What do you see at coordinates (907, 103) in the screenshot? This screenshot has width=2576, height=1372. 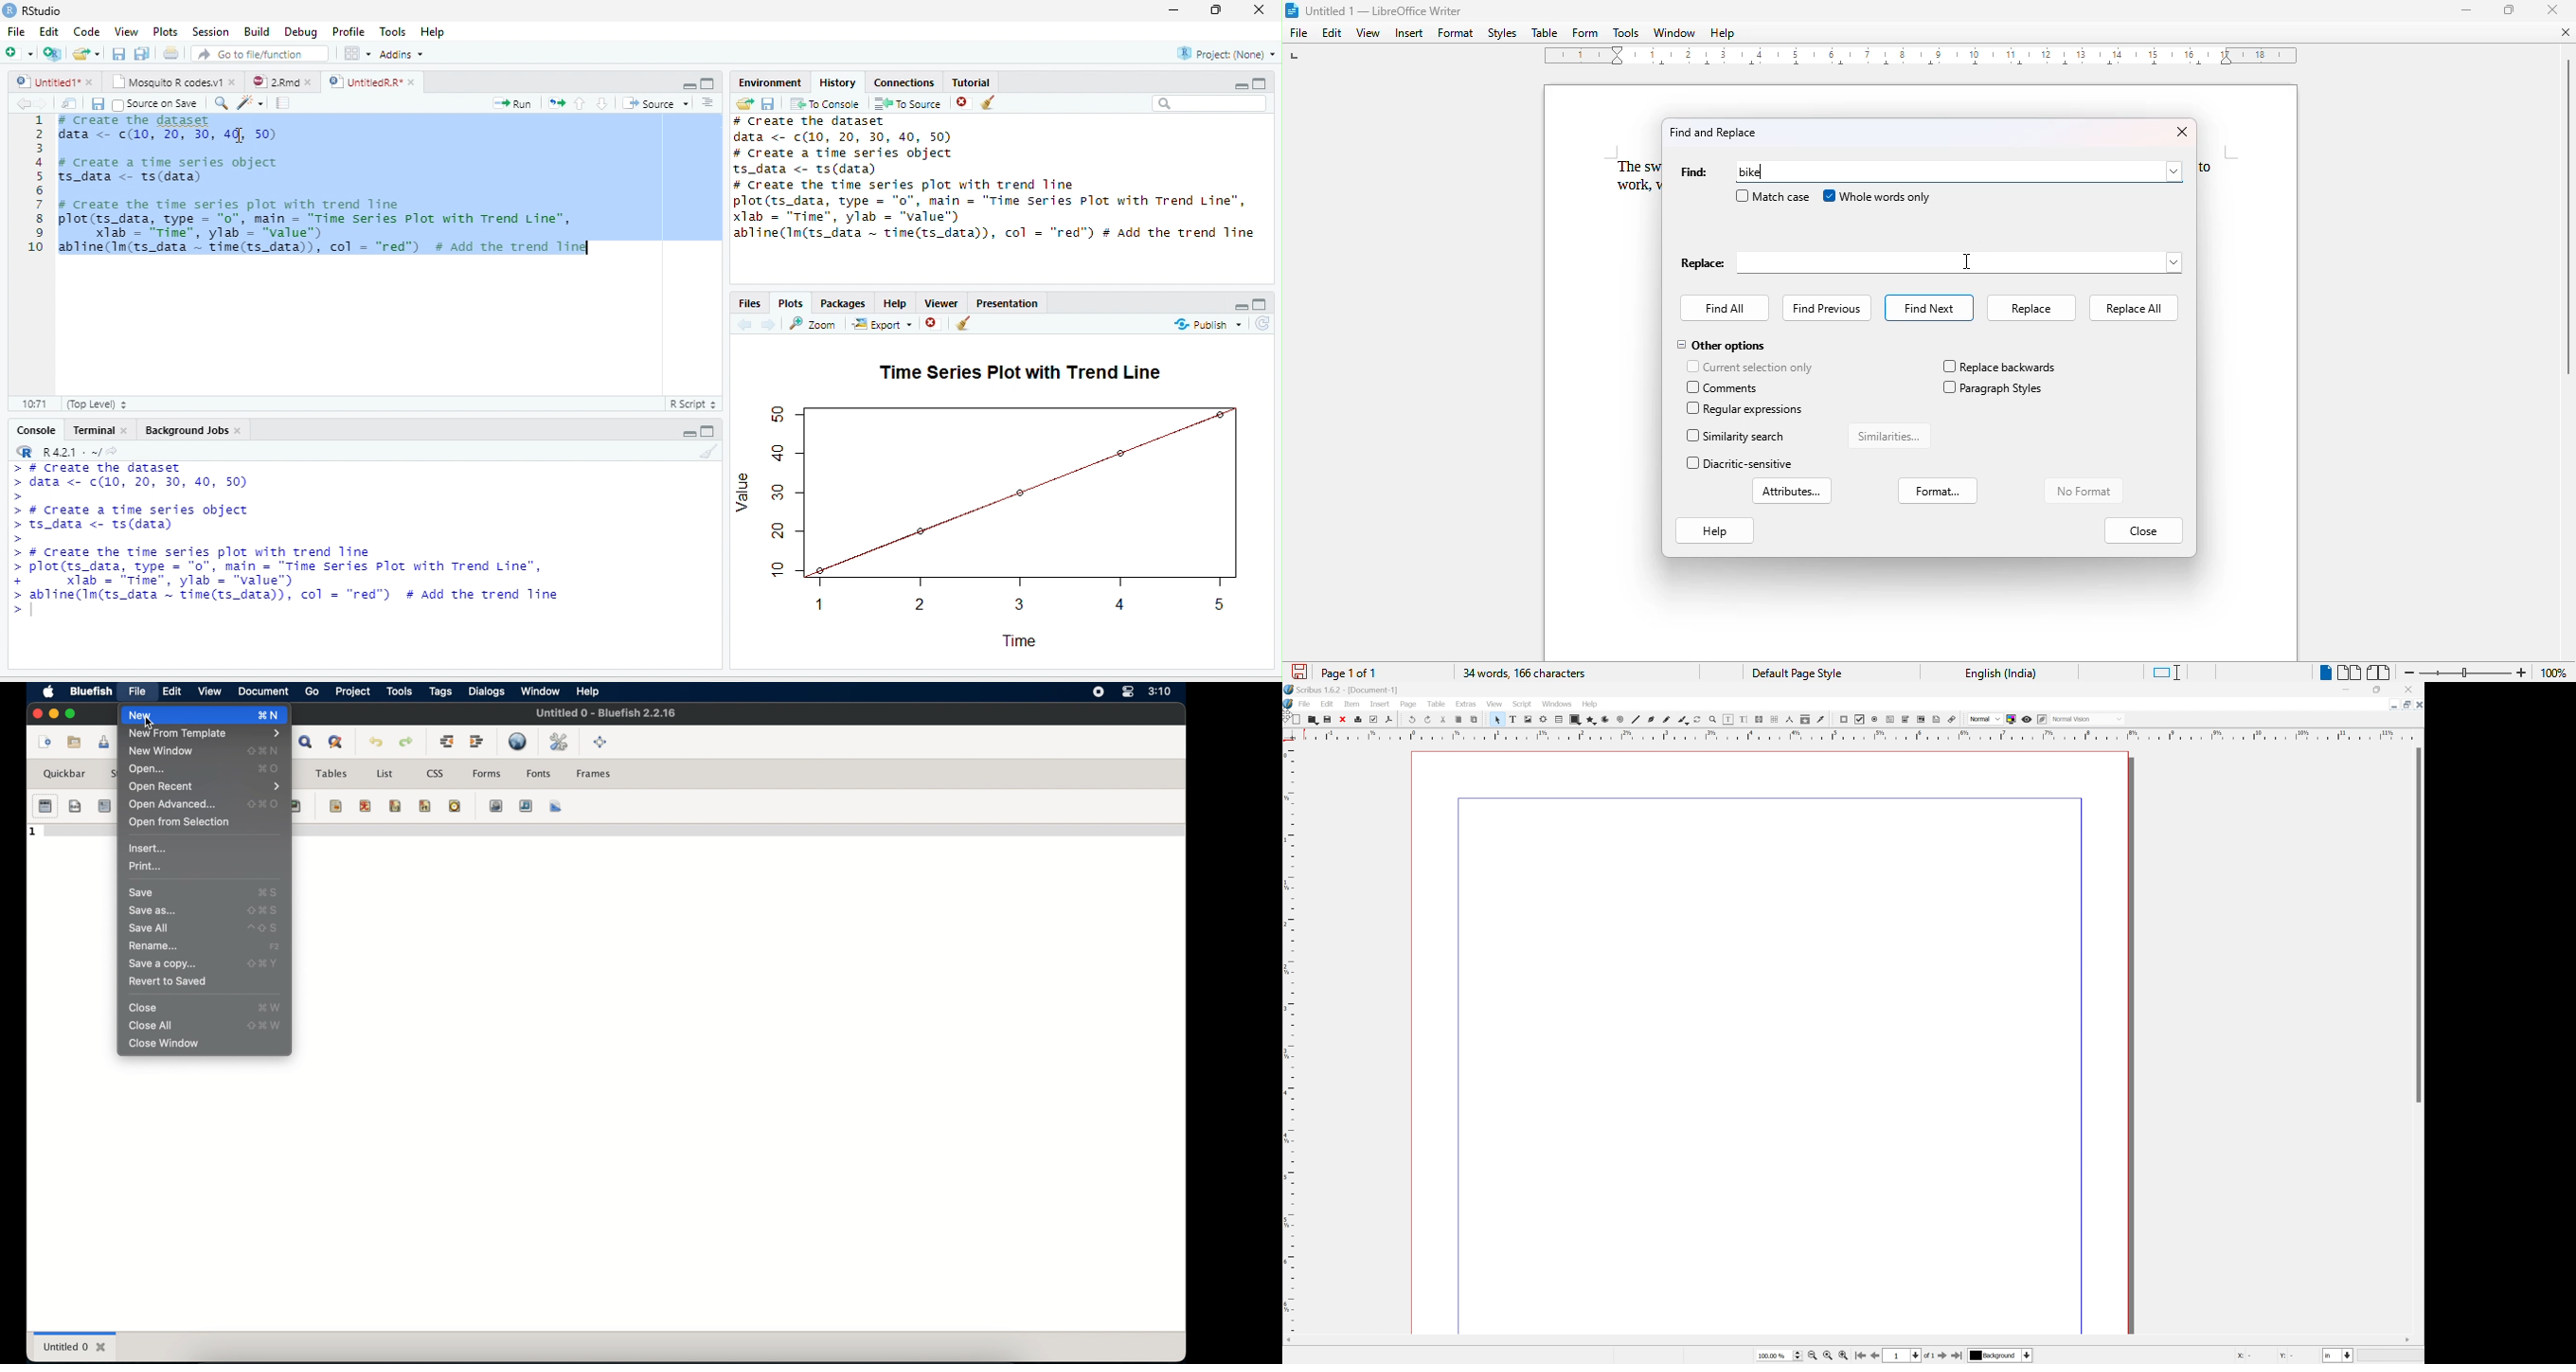 I see `To Source` at bounding box center [907, 103].